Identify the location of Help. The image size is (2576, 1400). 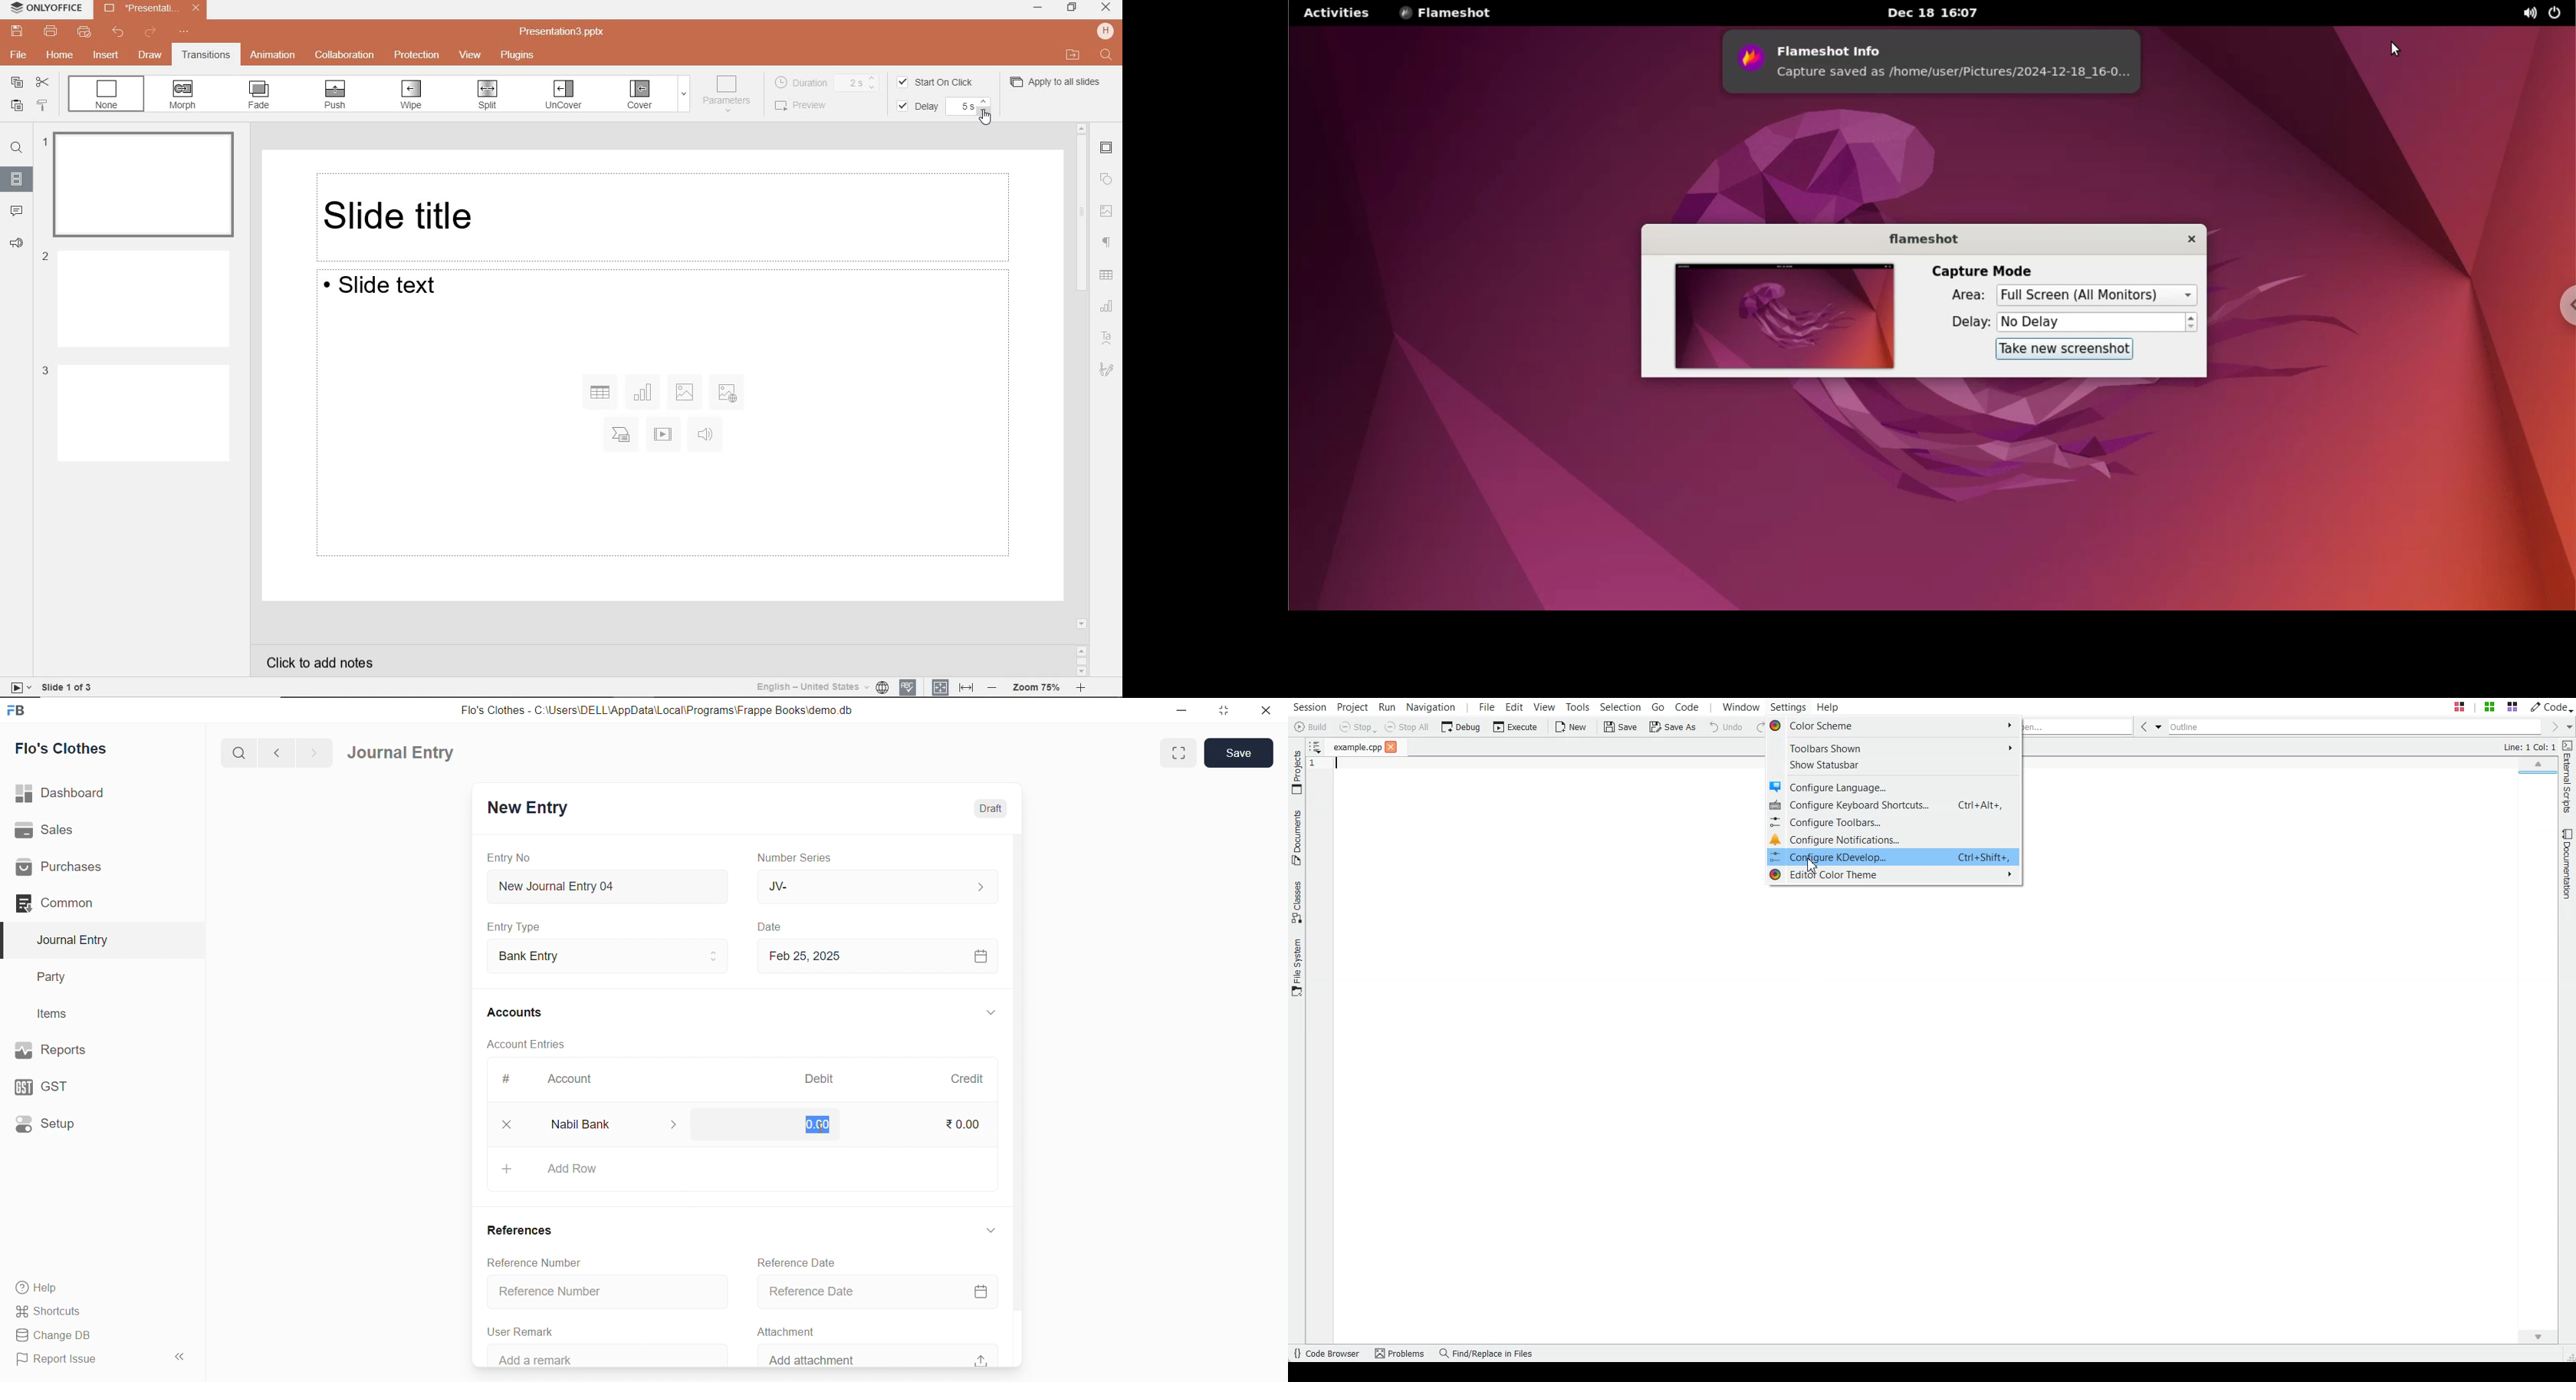
(97, 1287).